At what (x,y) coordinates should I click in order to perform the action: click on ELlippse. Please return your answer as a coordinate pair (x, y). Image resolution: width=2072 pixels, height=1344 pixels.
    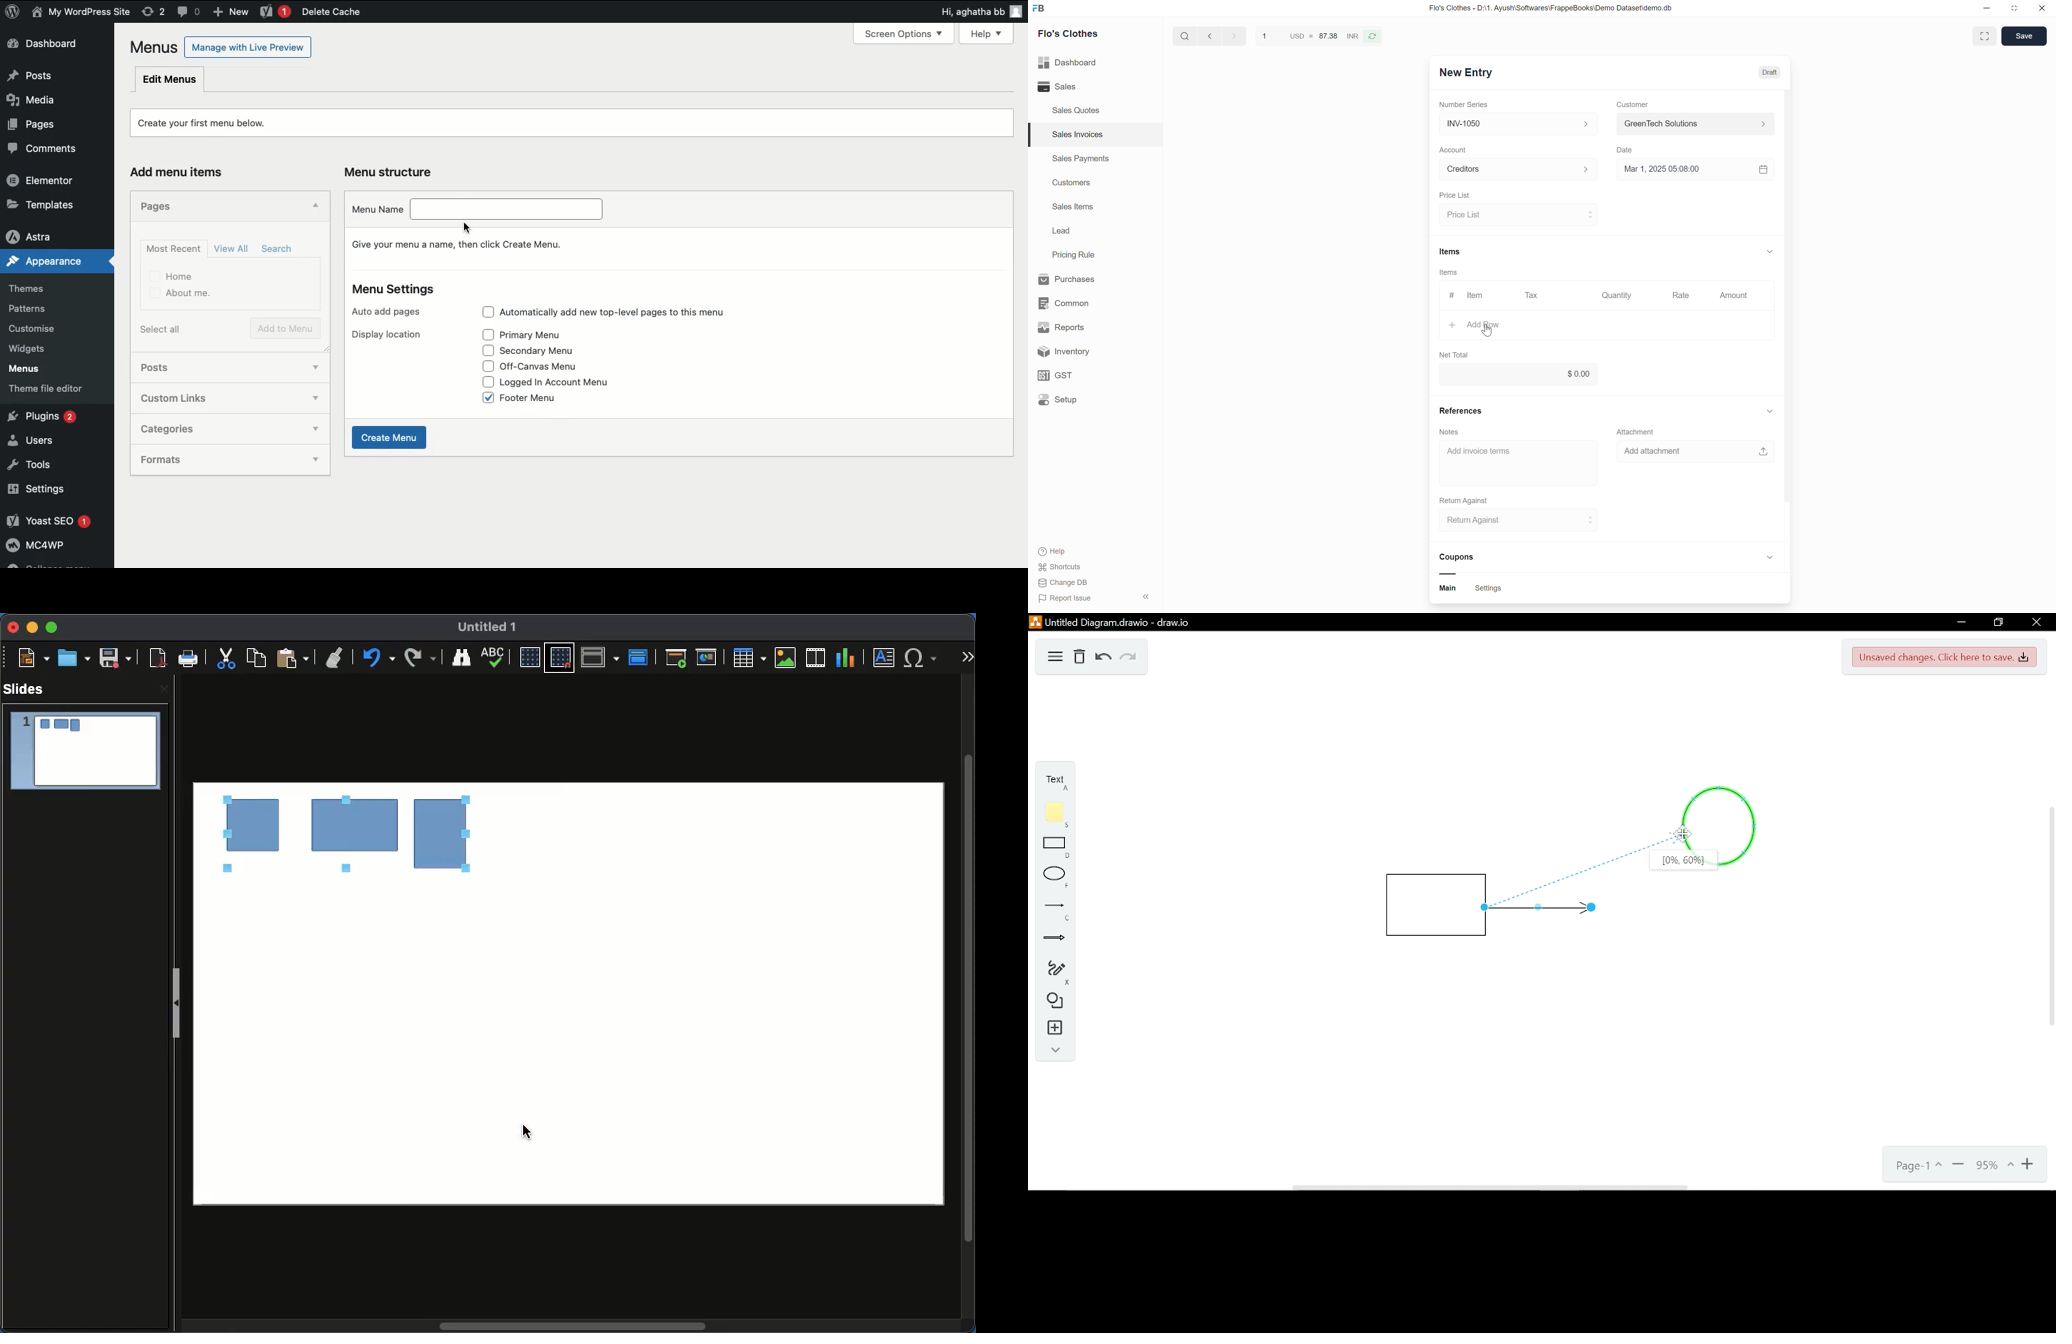
    Looking at the image, I should click on (1053, 876).